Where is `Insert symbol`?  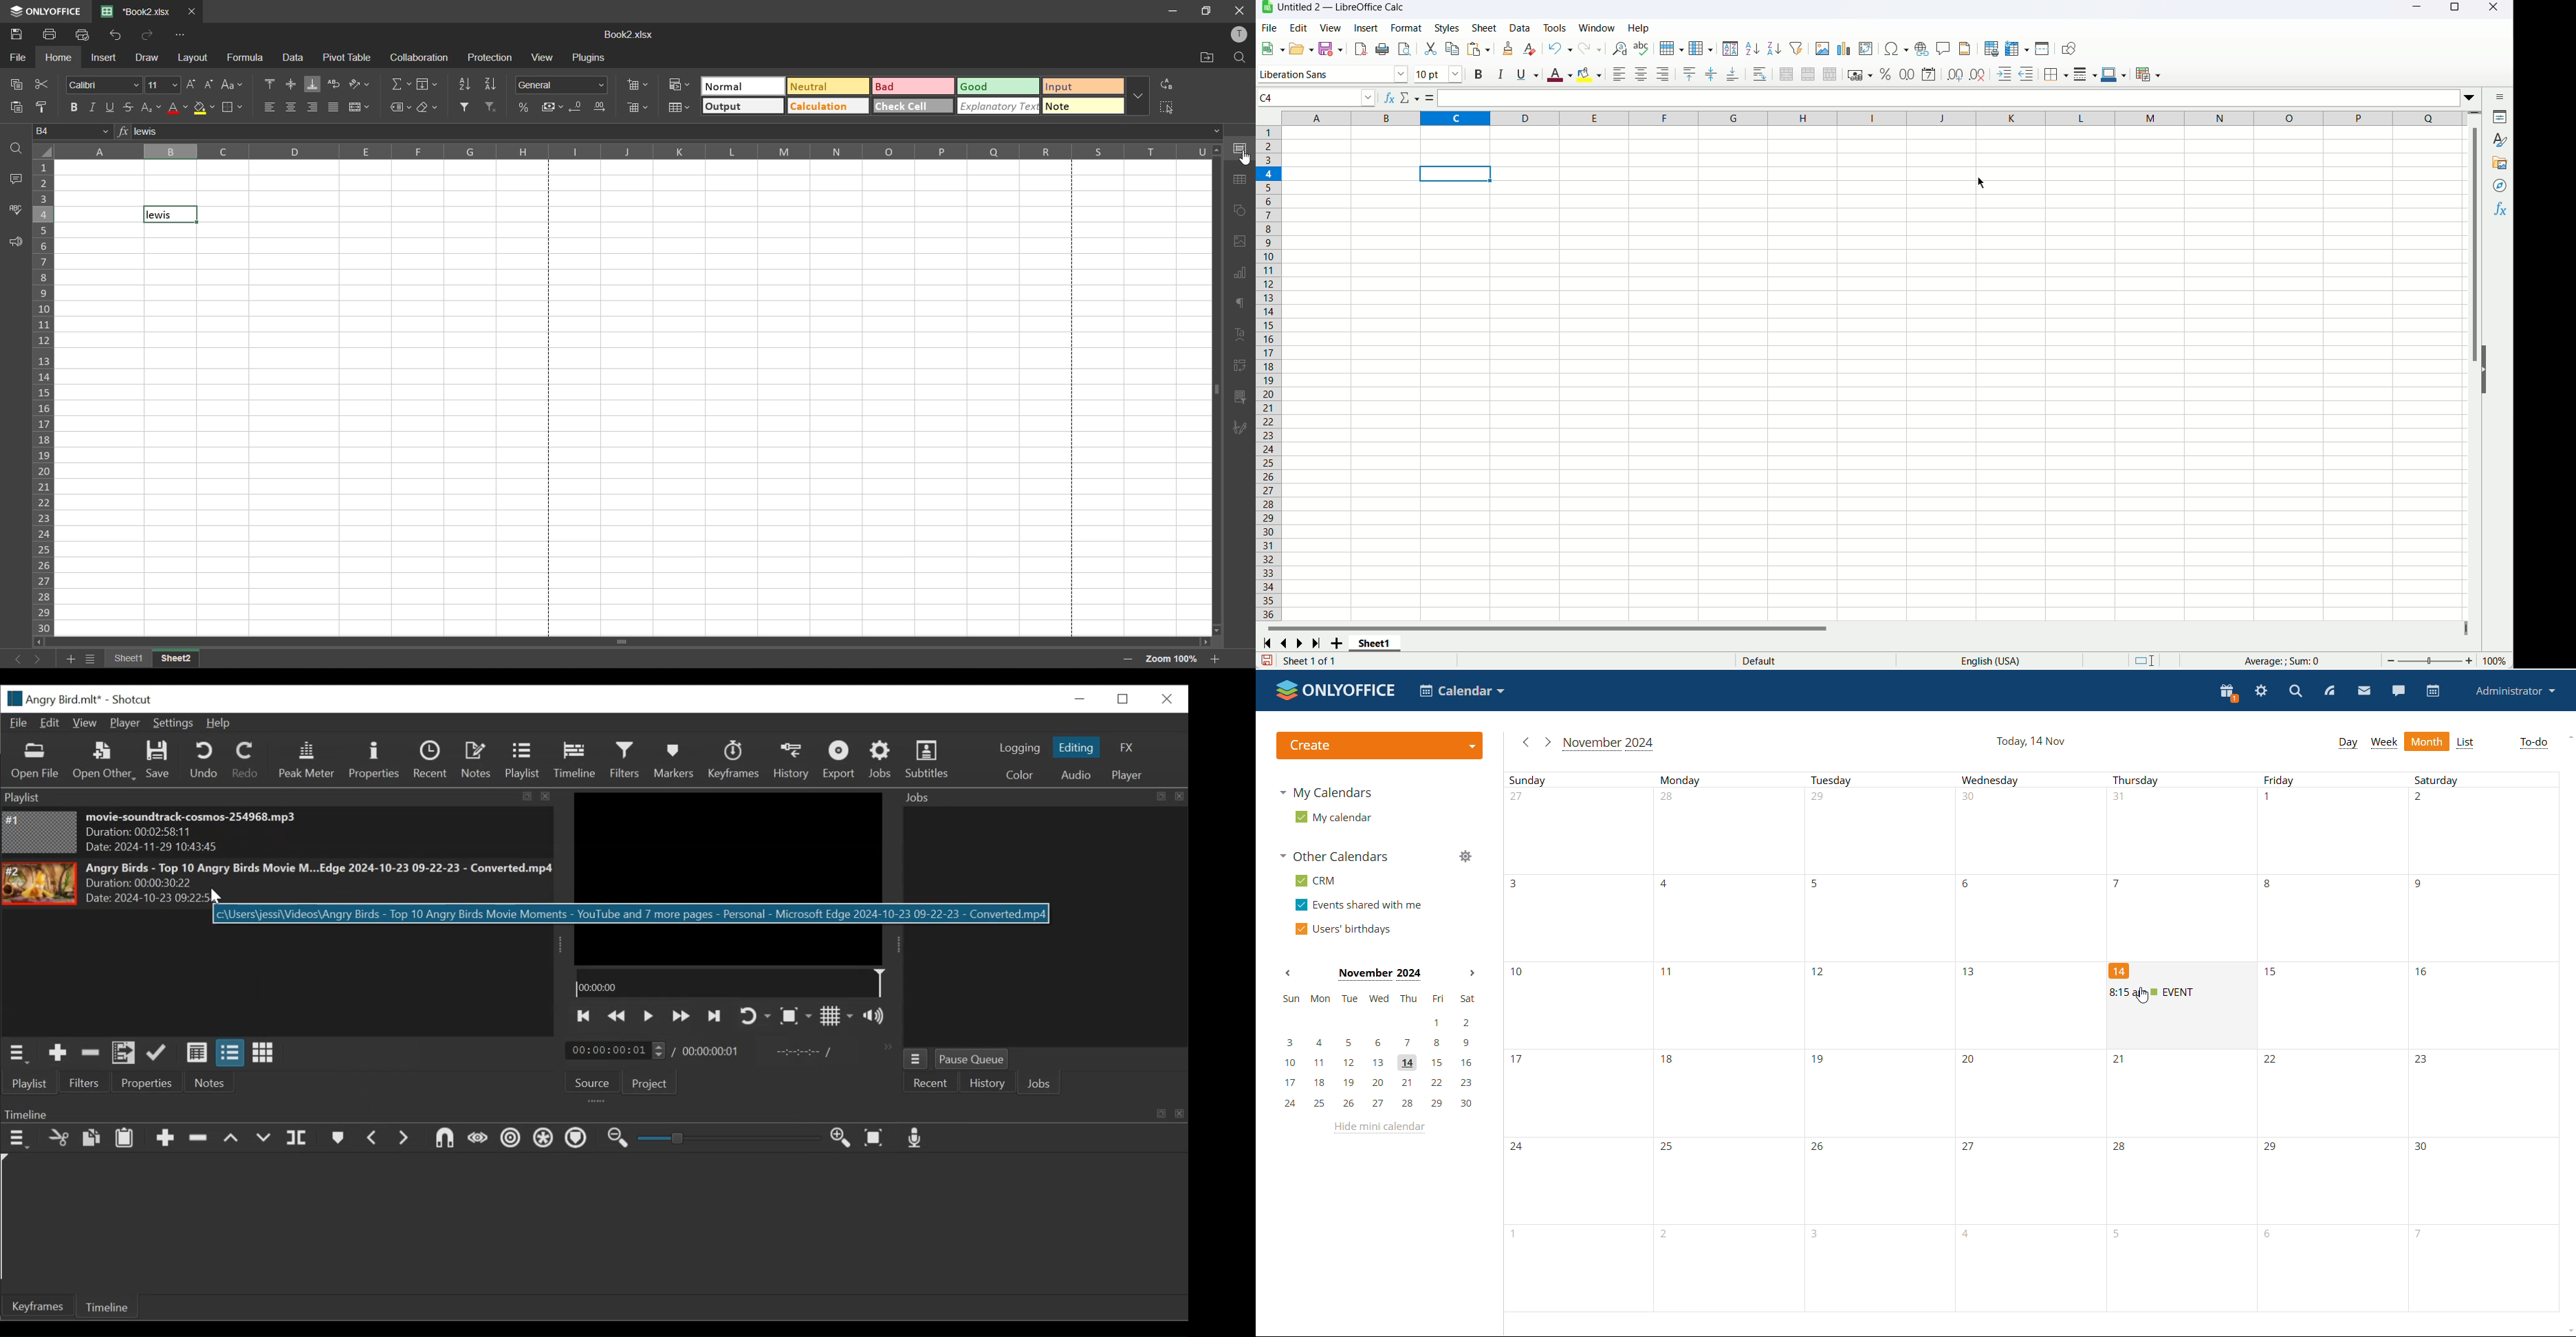
Insert symbol is located at coordinates (1898, 48).